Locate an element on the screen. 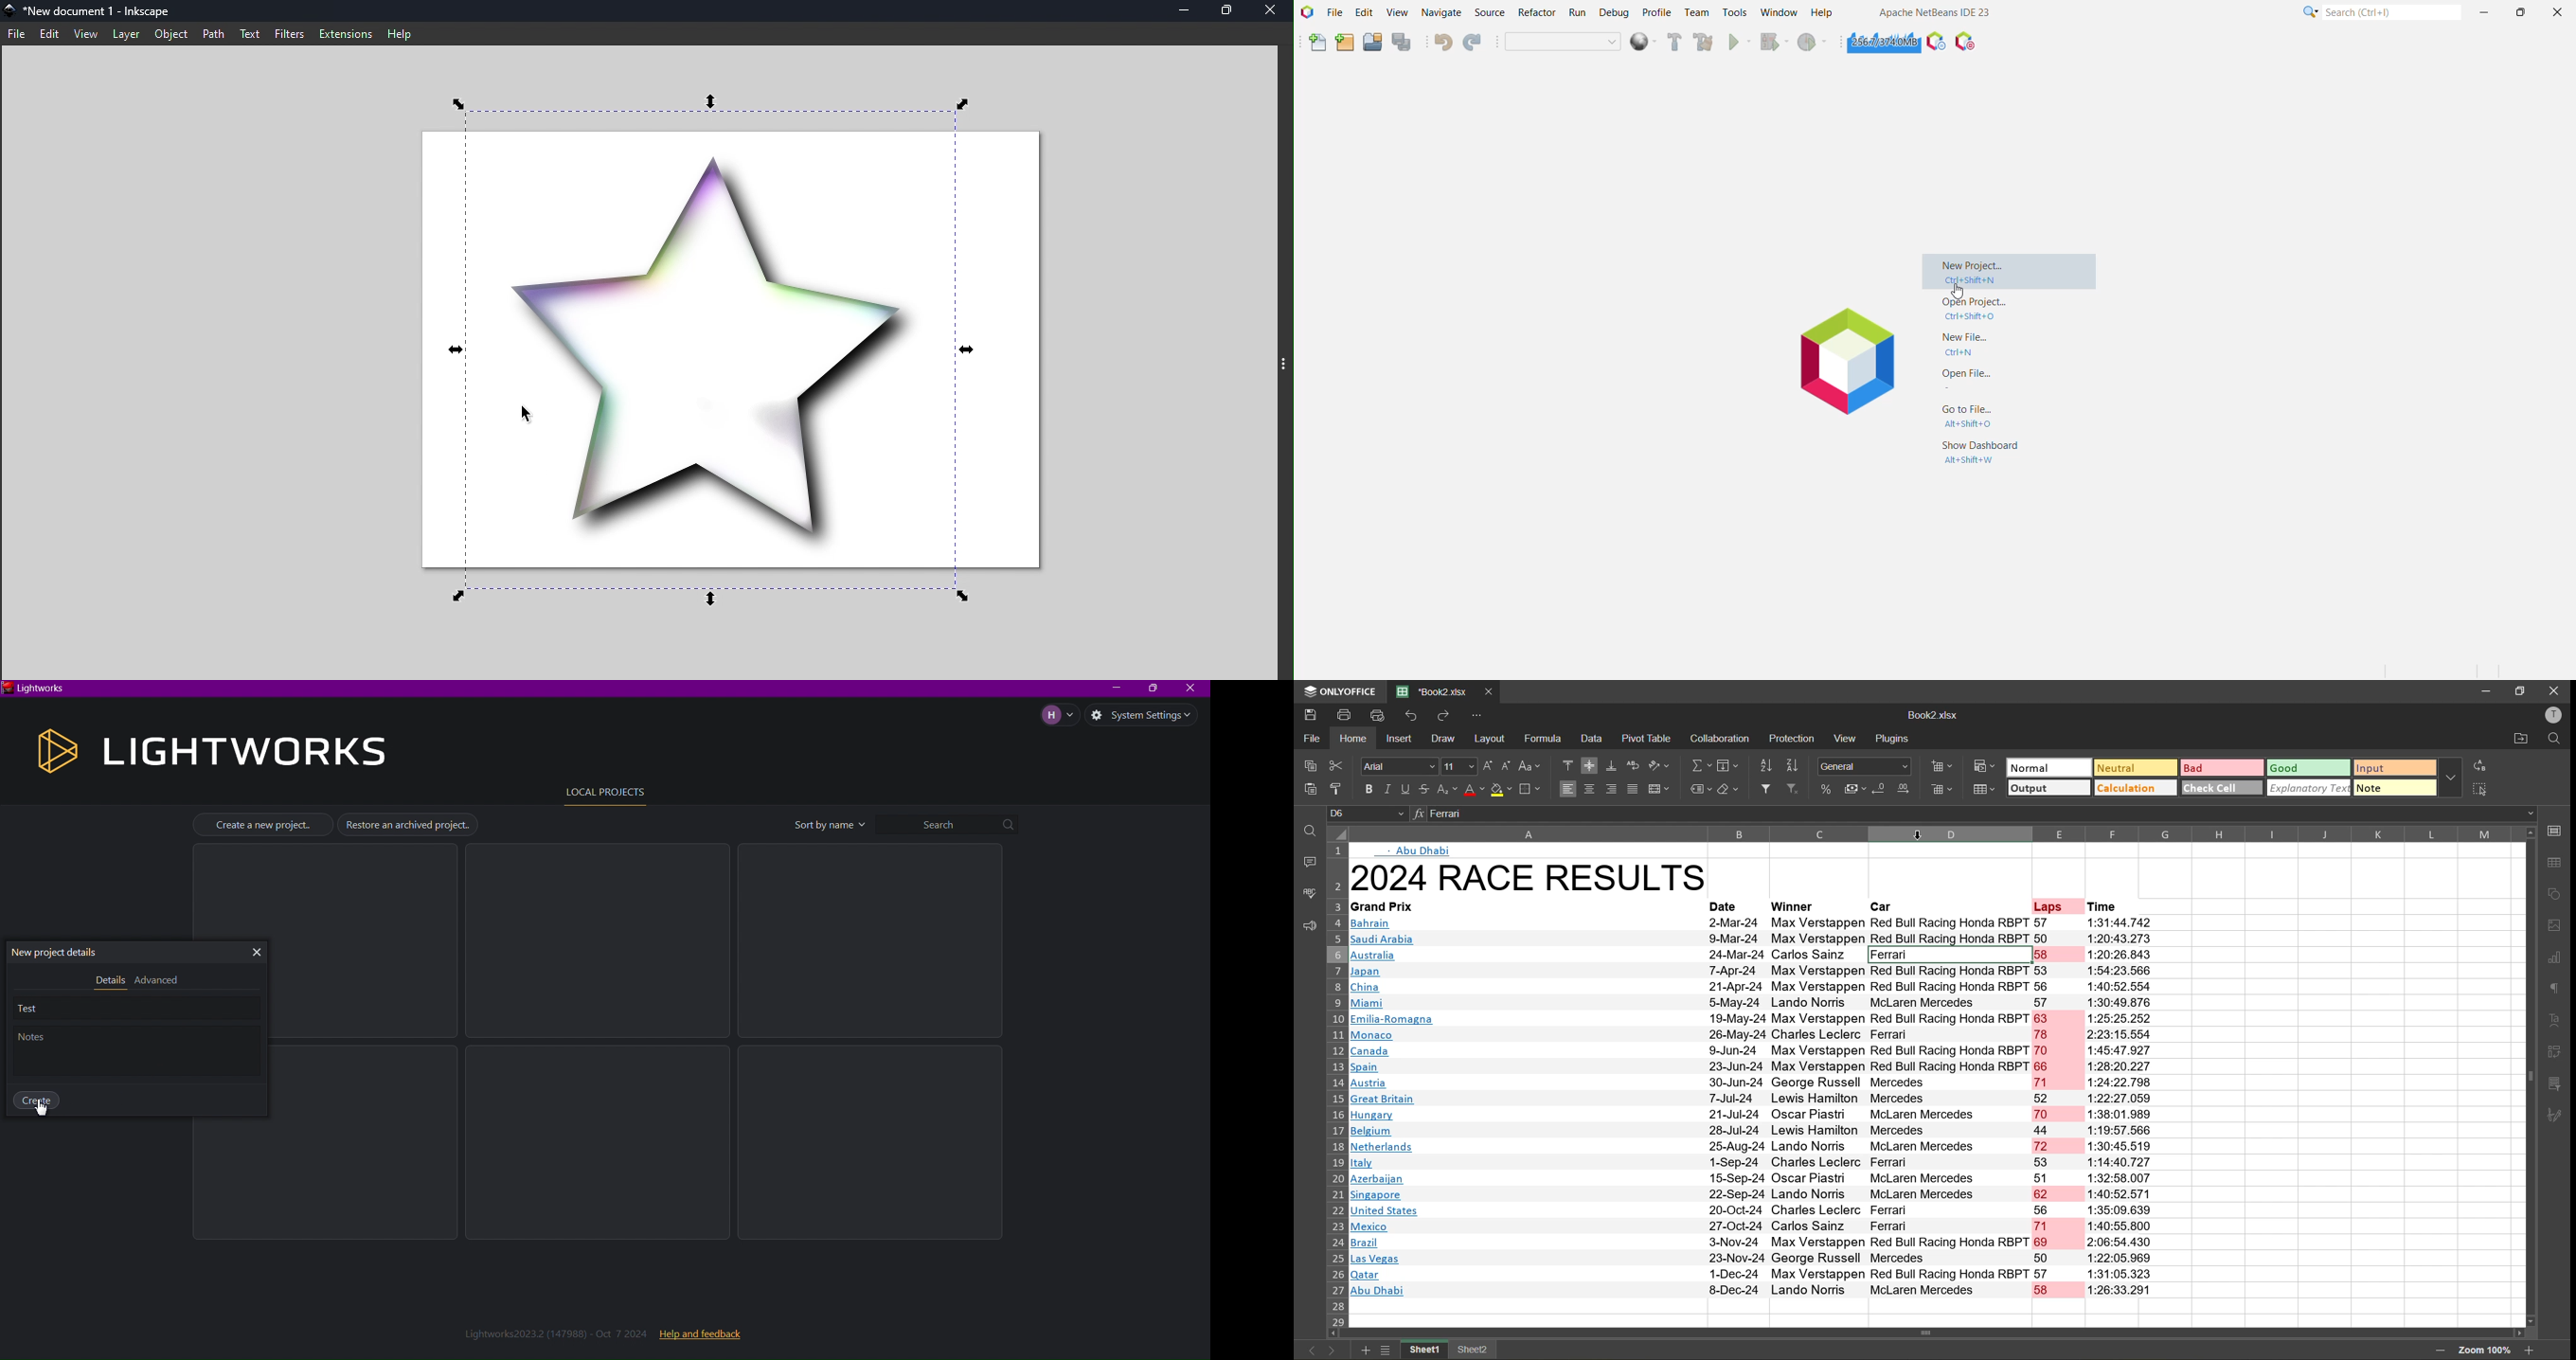  move right is located at coordinates (2517, 1333).